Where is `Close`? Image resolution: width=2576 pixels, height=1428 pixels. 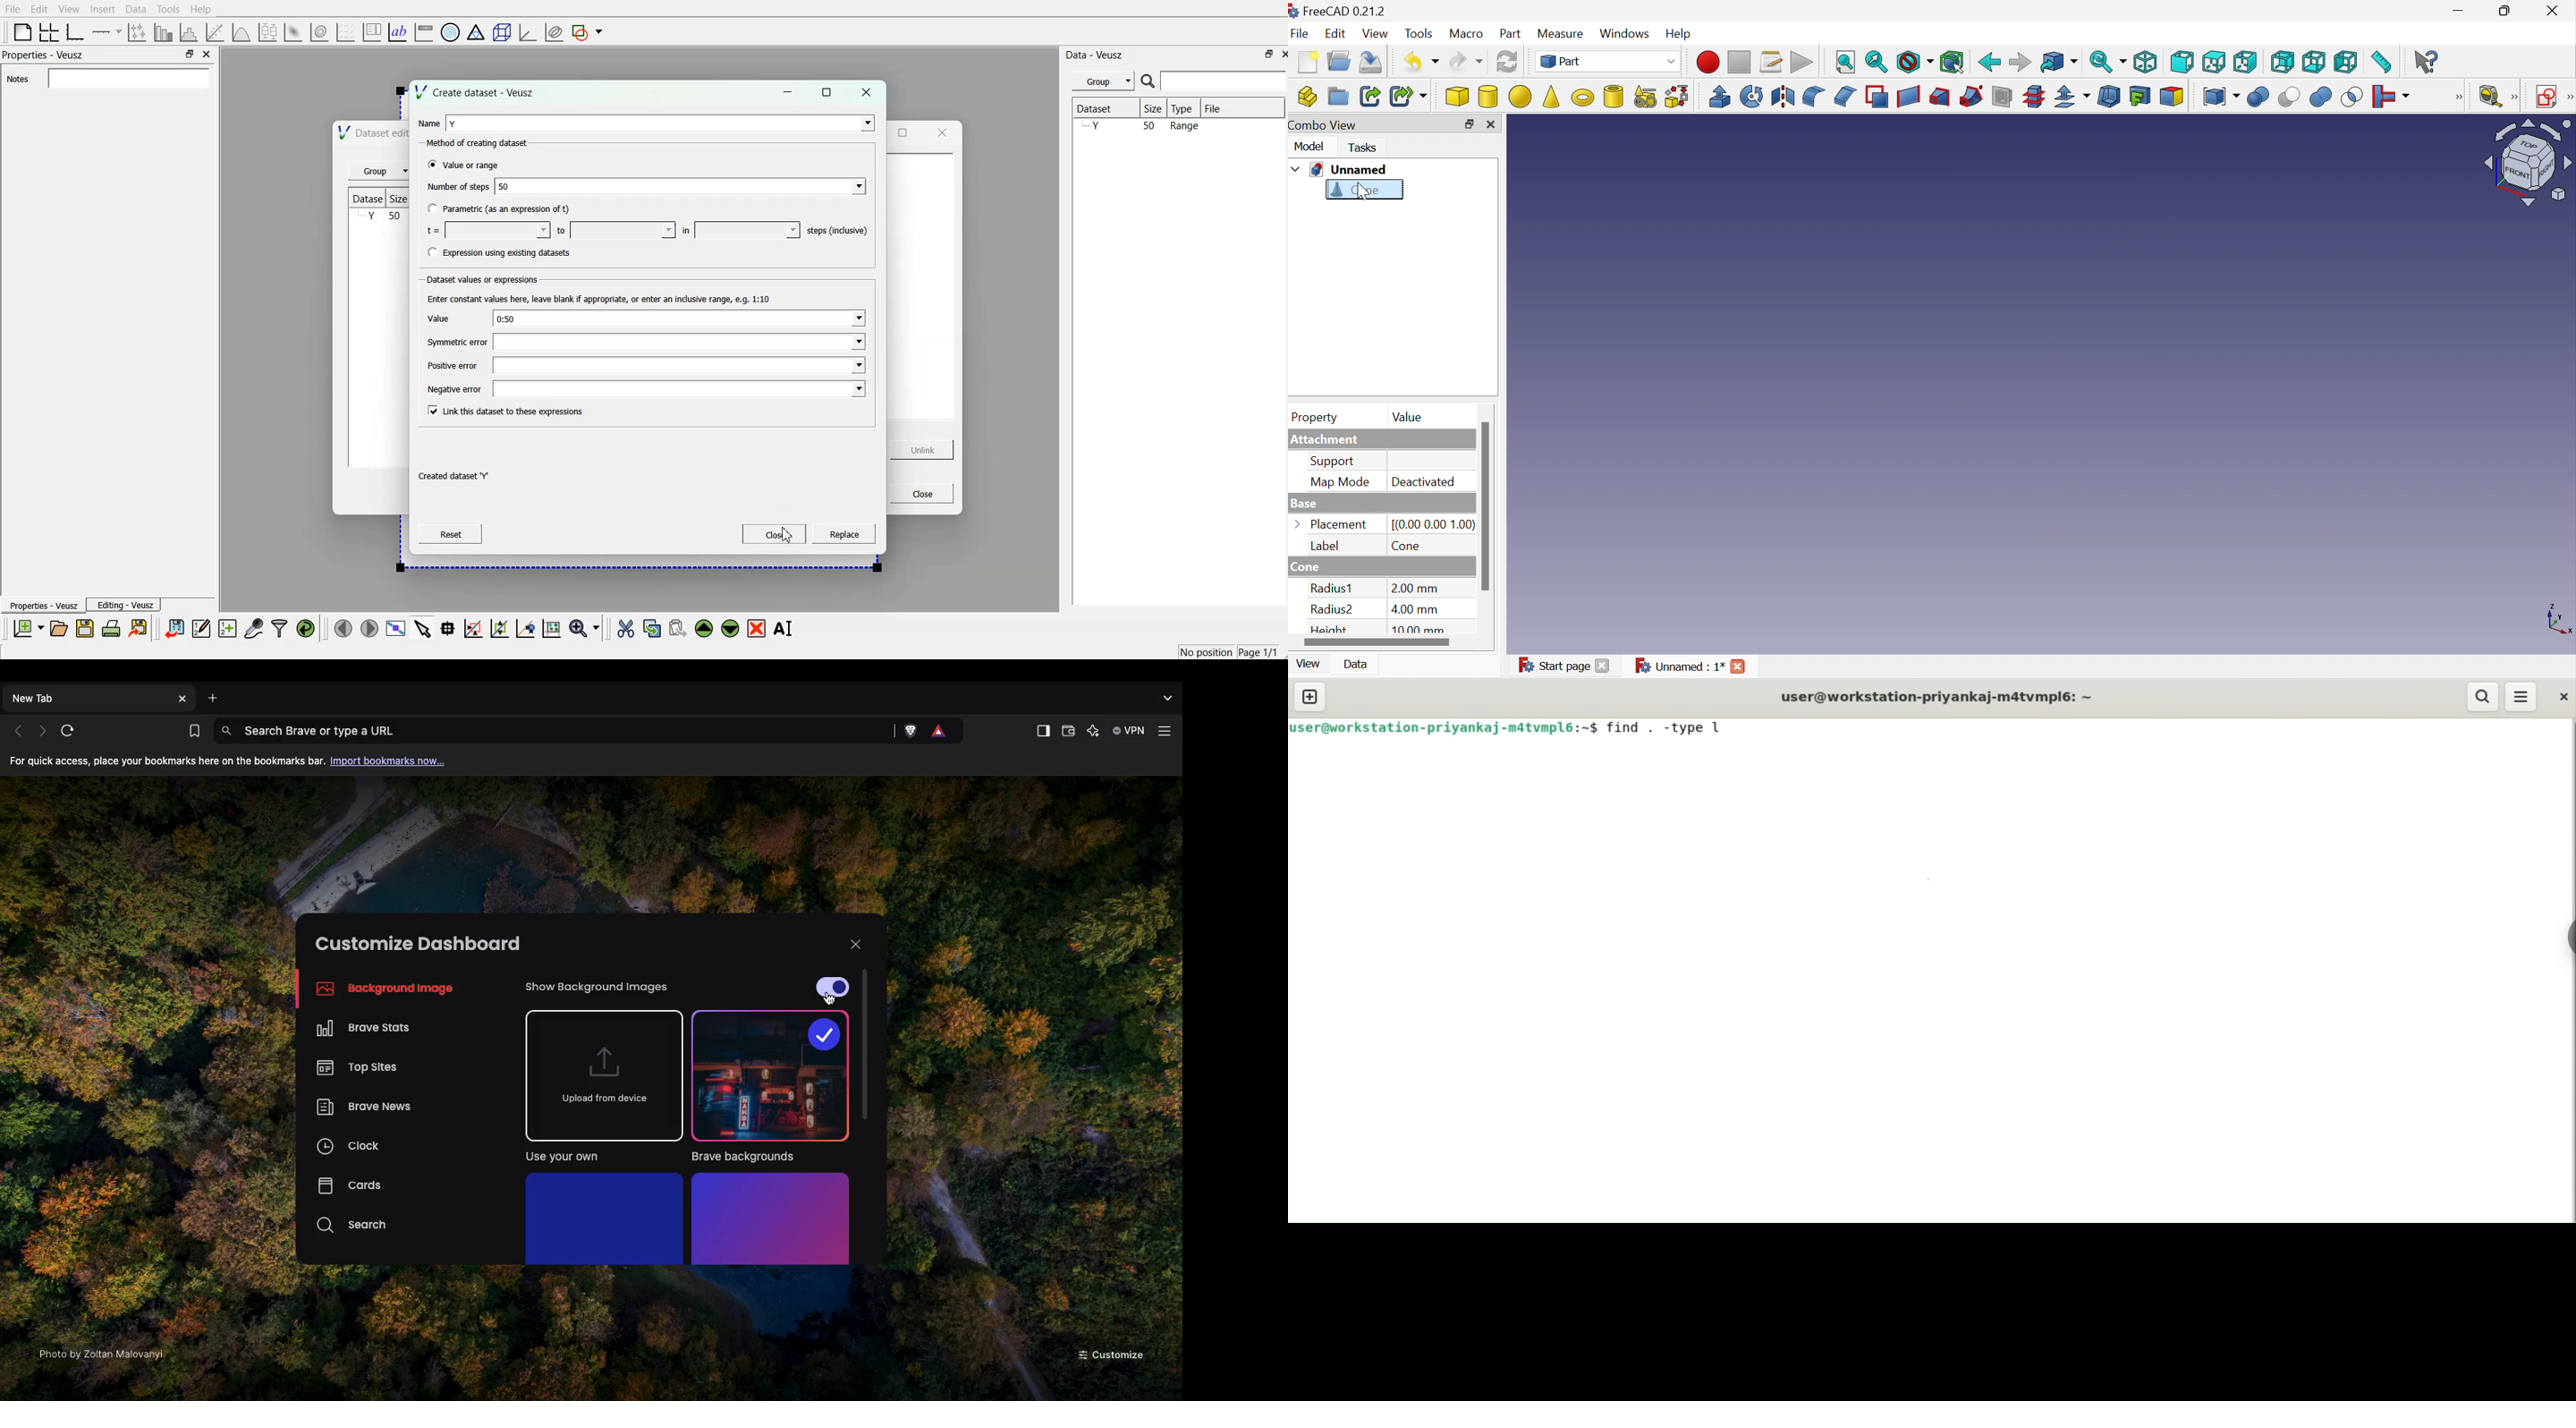 Close is located at coordinates (774, 535).